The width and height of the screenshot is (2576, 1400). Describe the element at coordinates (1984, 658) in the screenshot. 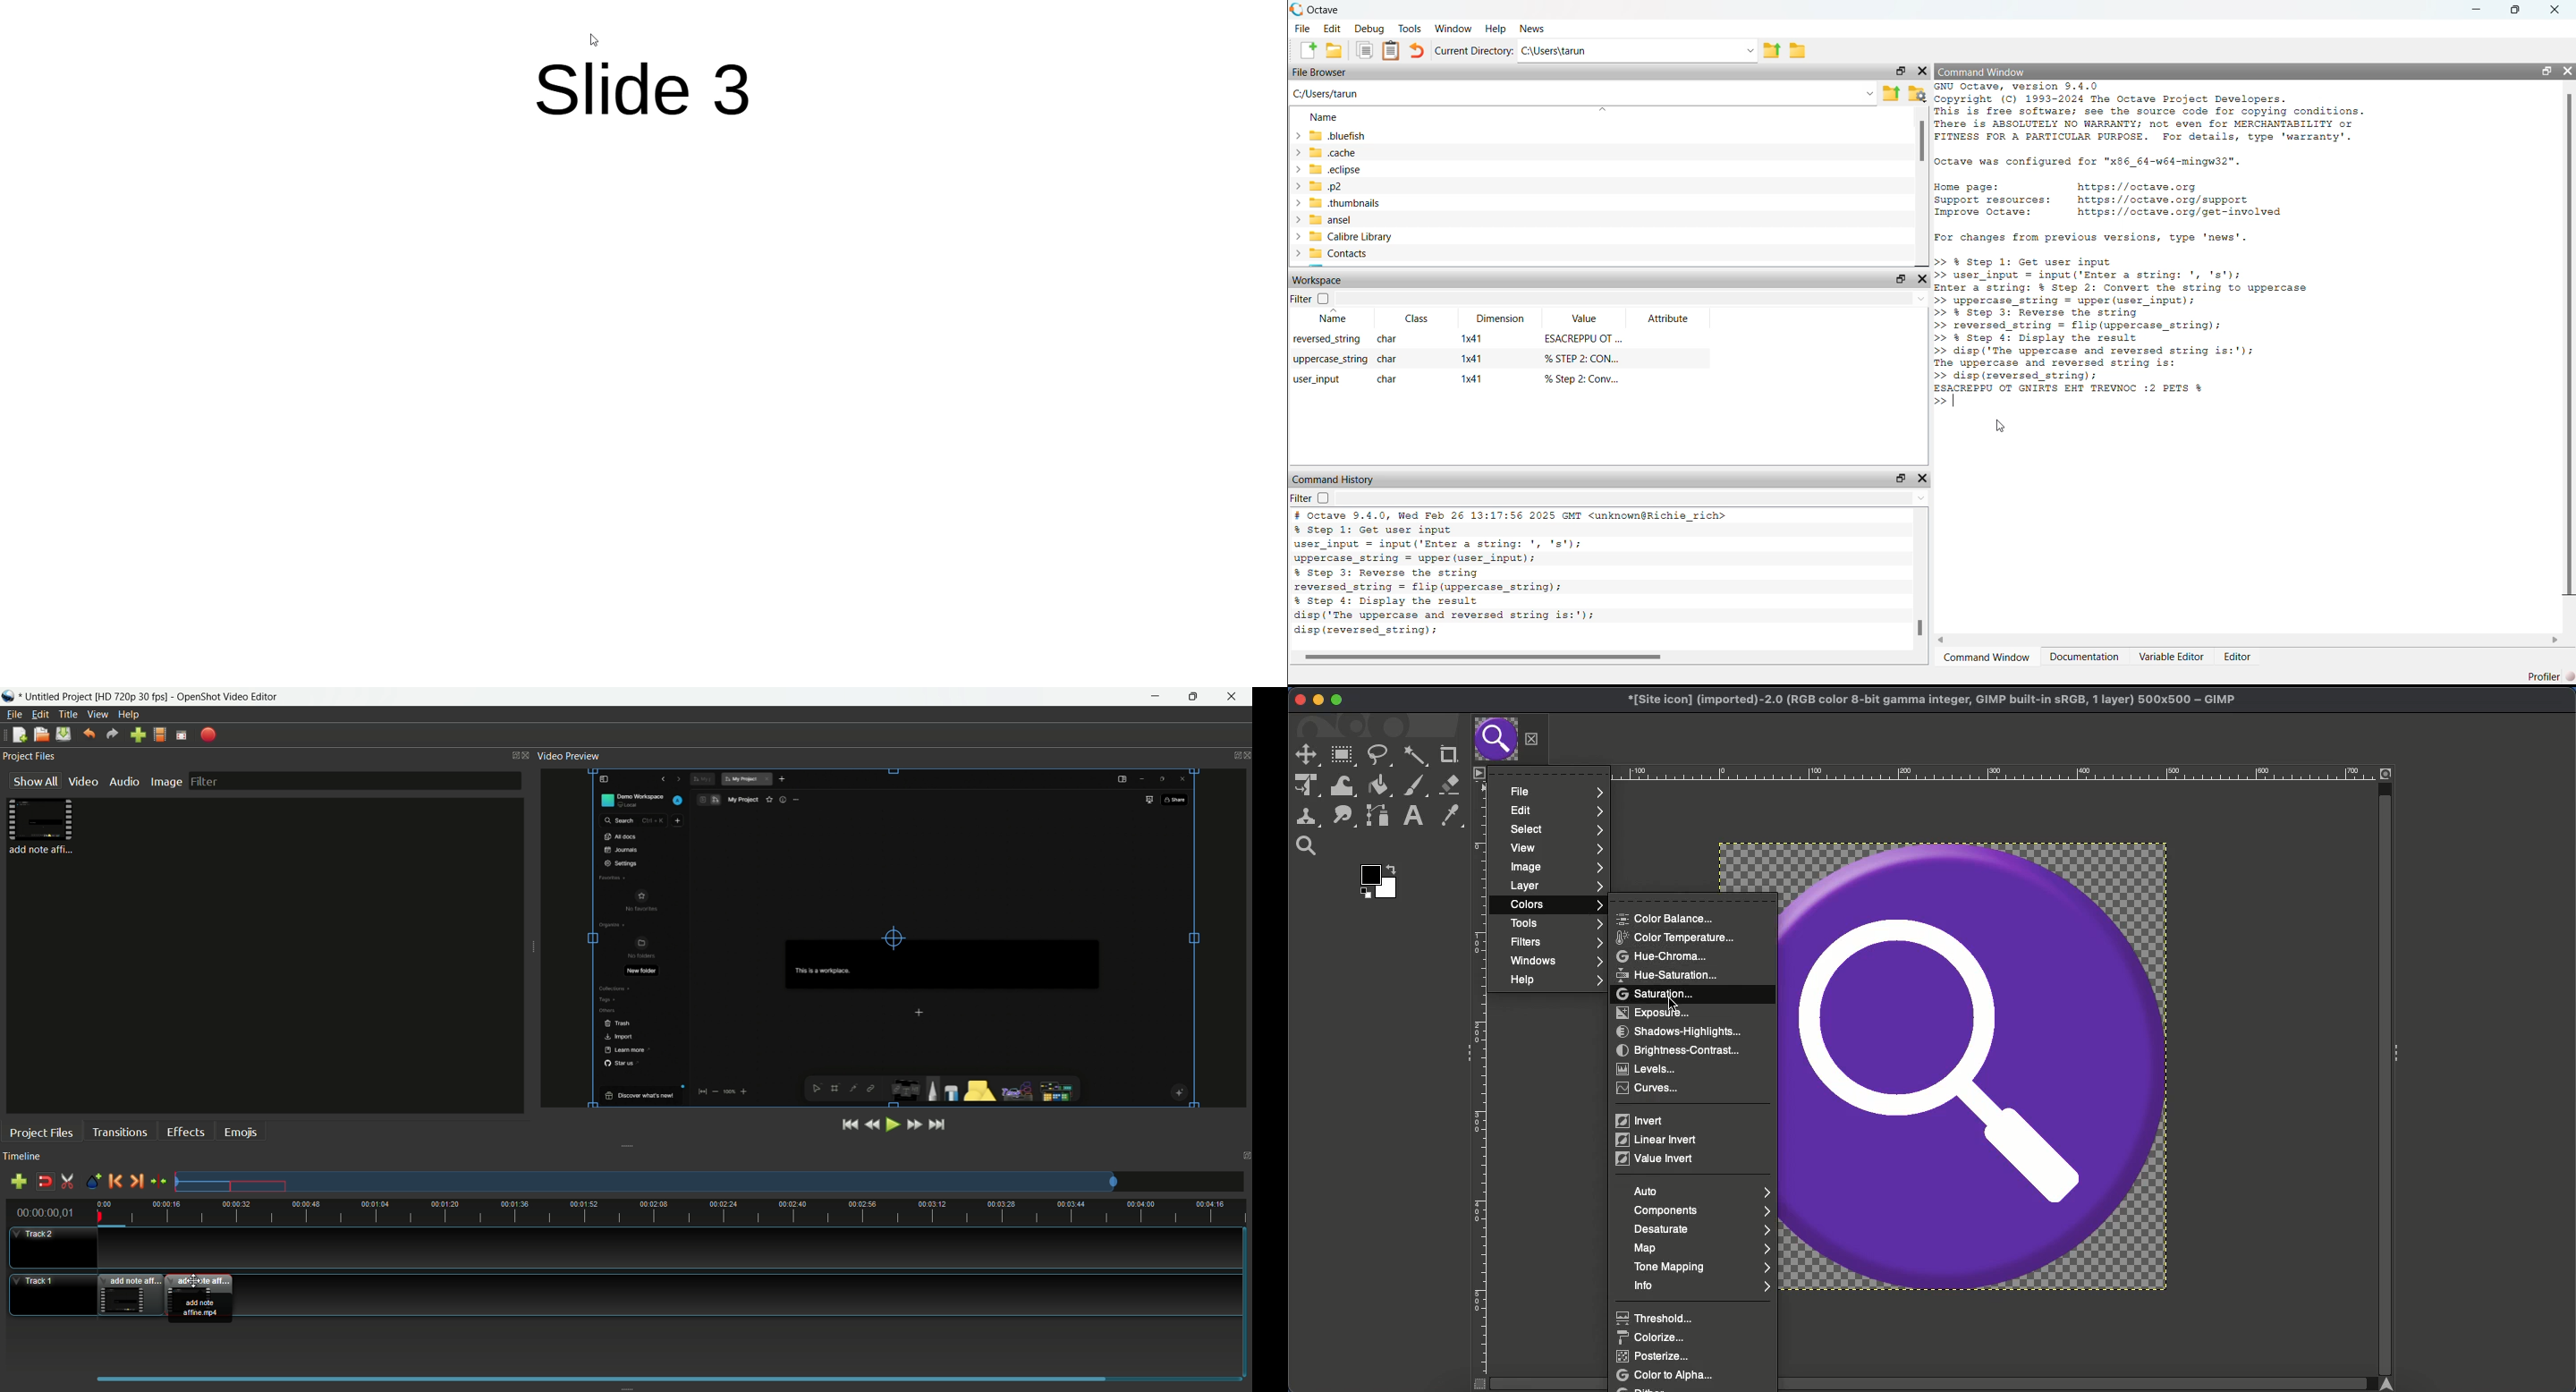

I see `command window` at that location.